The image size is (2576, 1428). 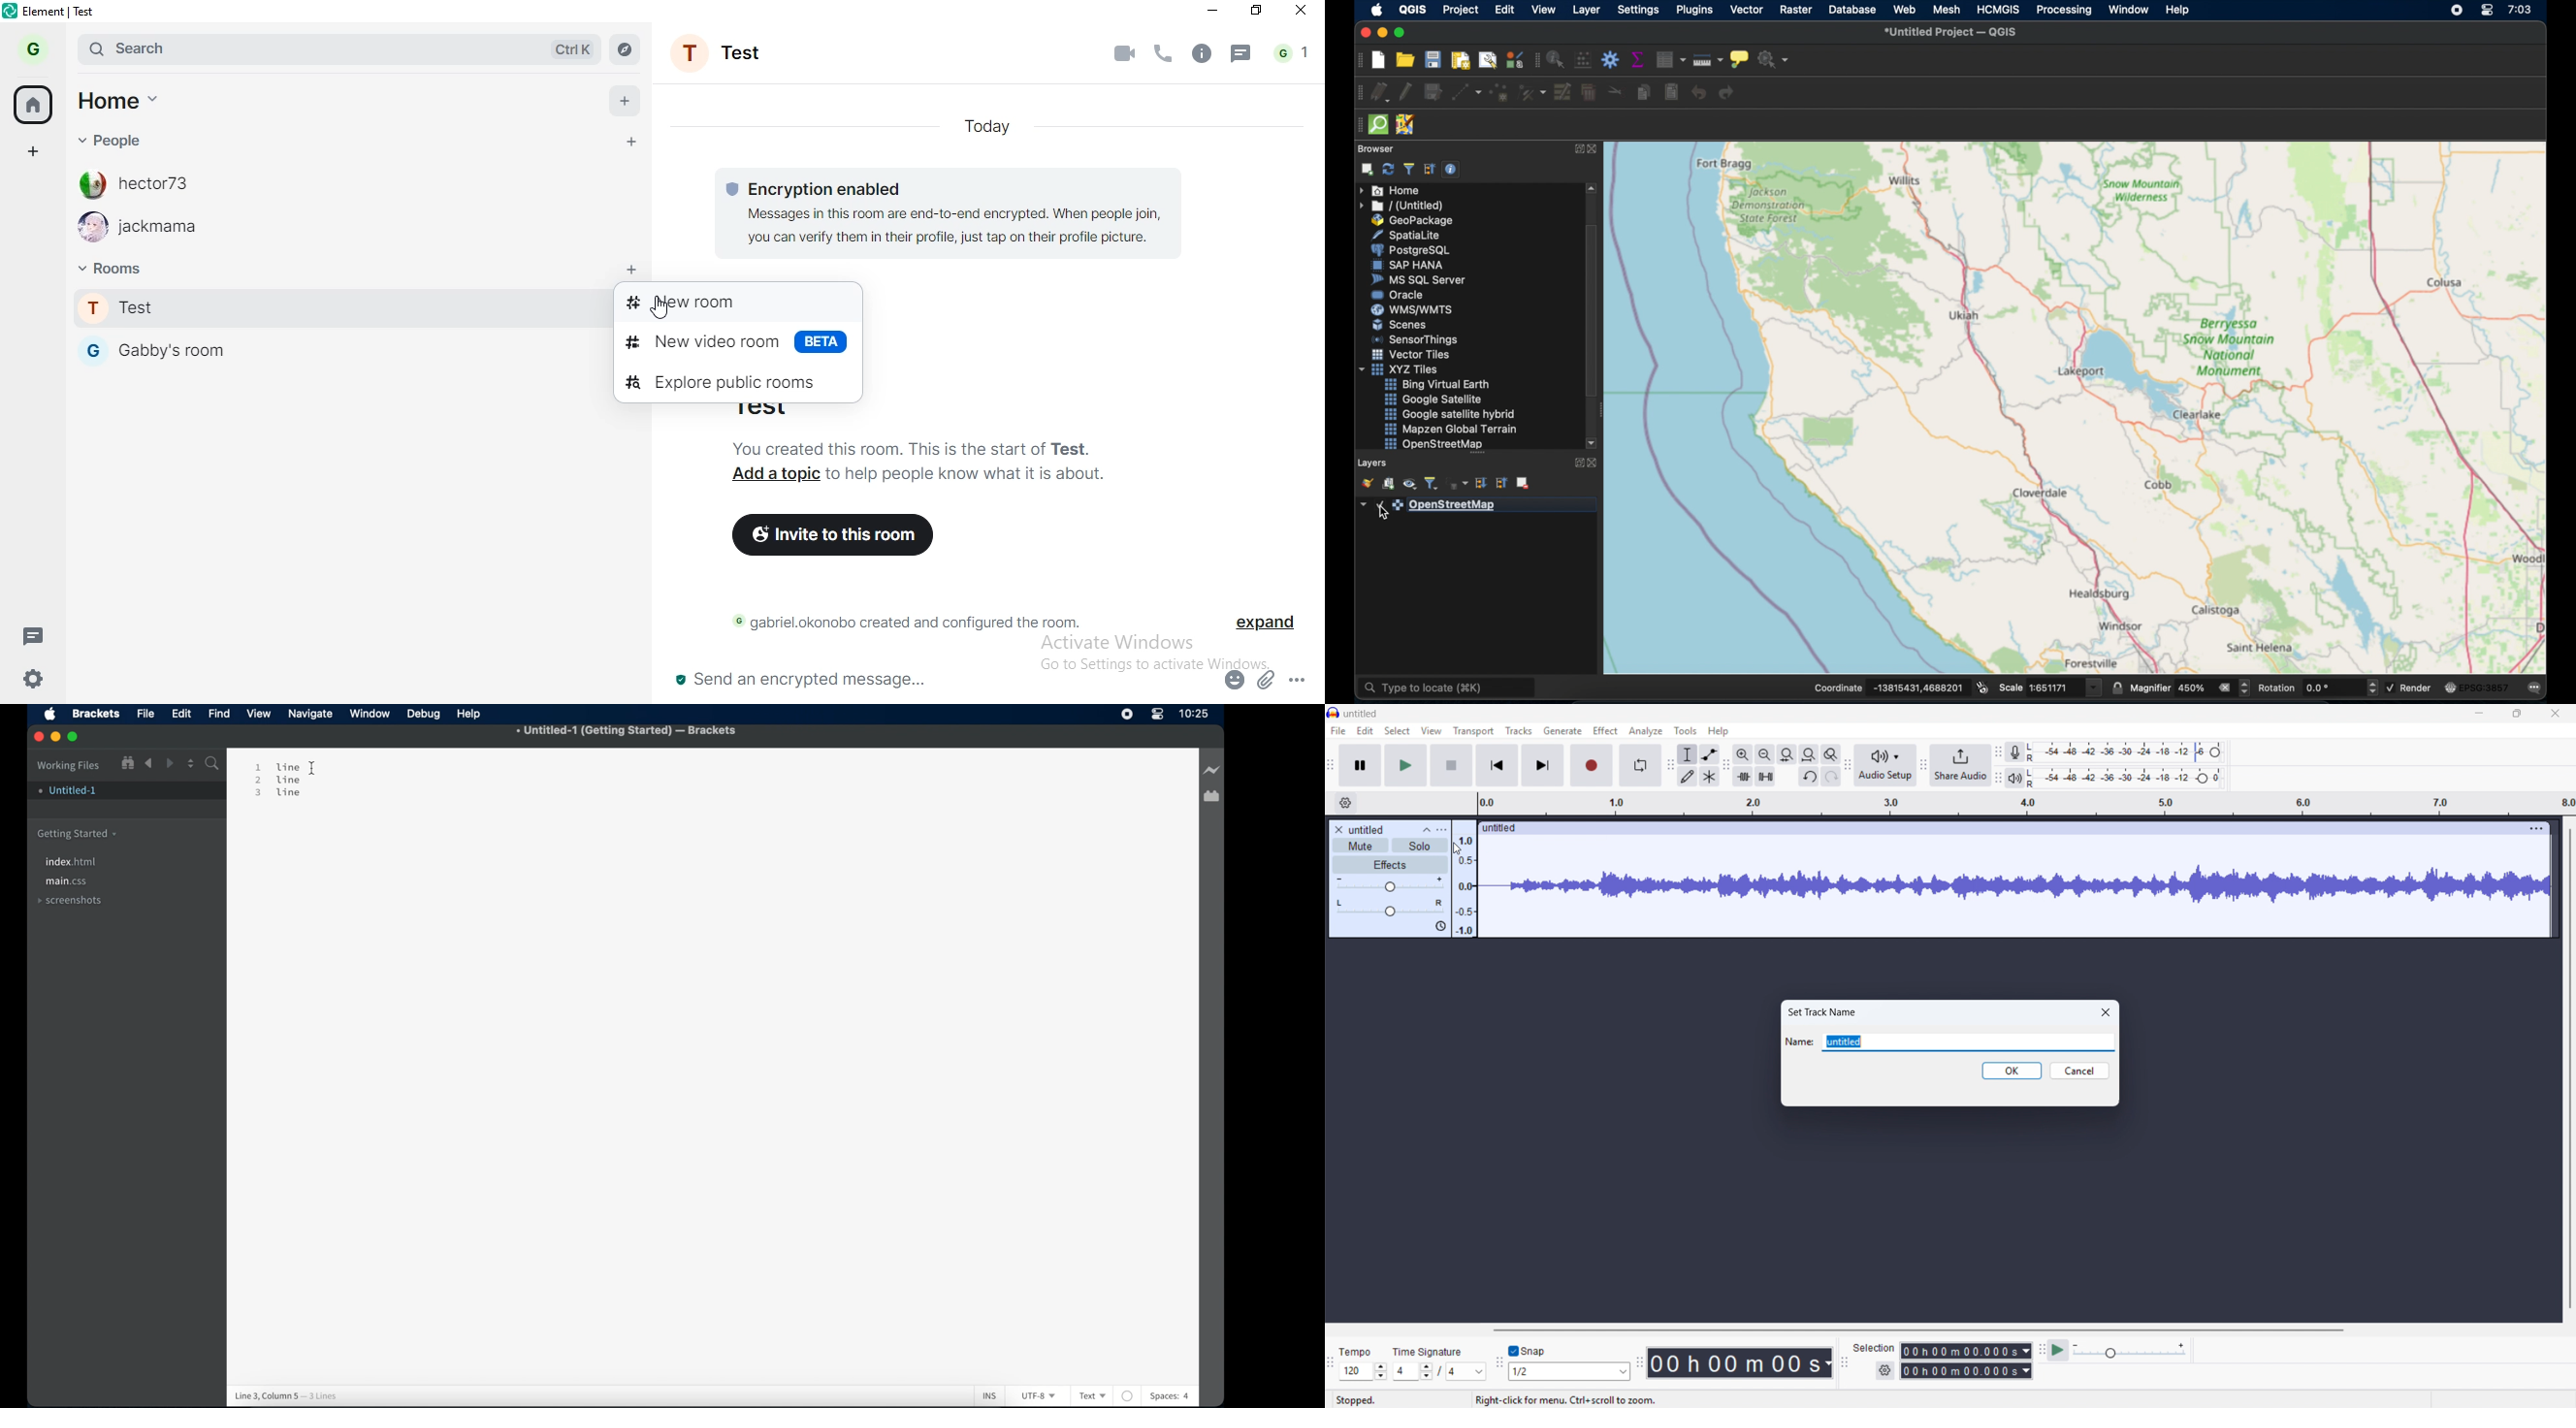 What do you see at coordinates (33, 48) in the screenshot?
I see `profile` at bounding box center [33, 48].